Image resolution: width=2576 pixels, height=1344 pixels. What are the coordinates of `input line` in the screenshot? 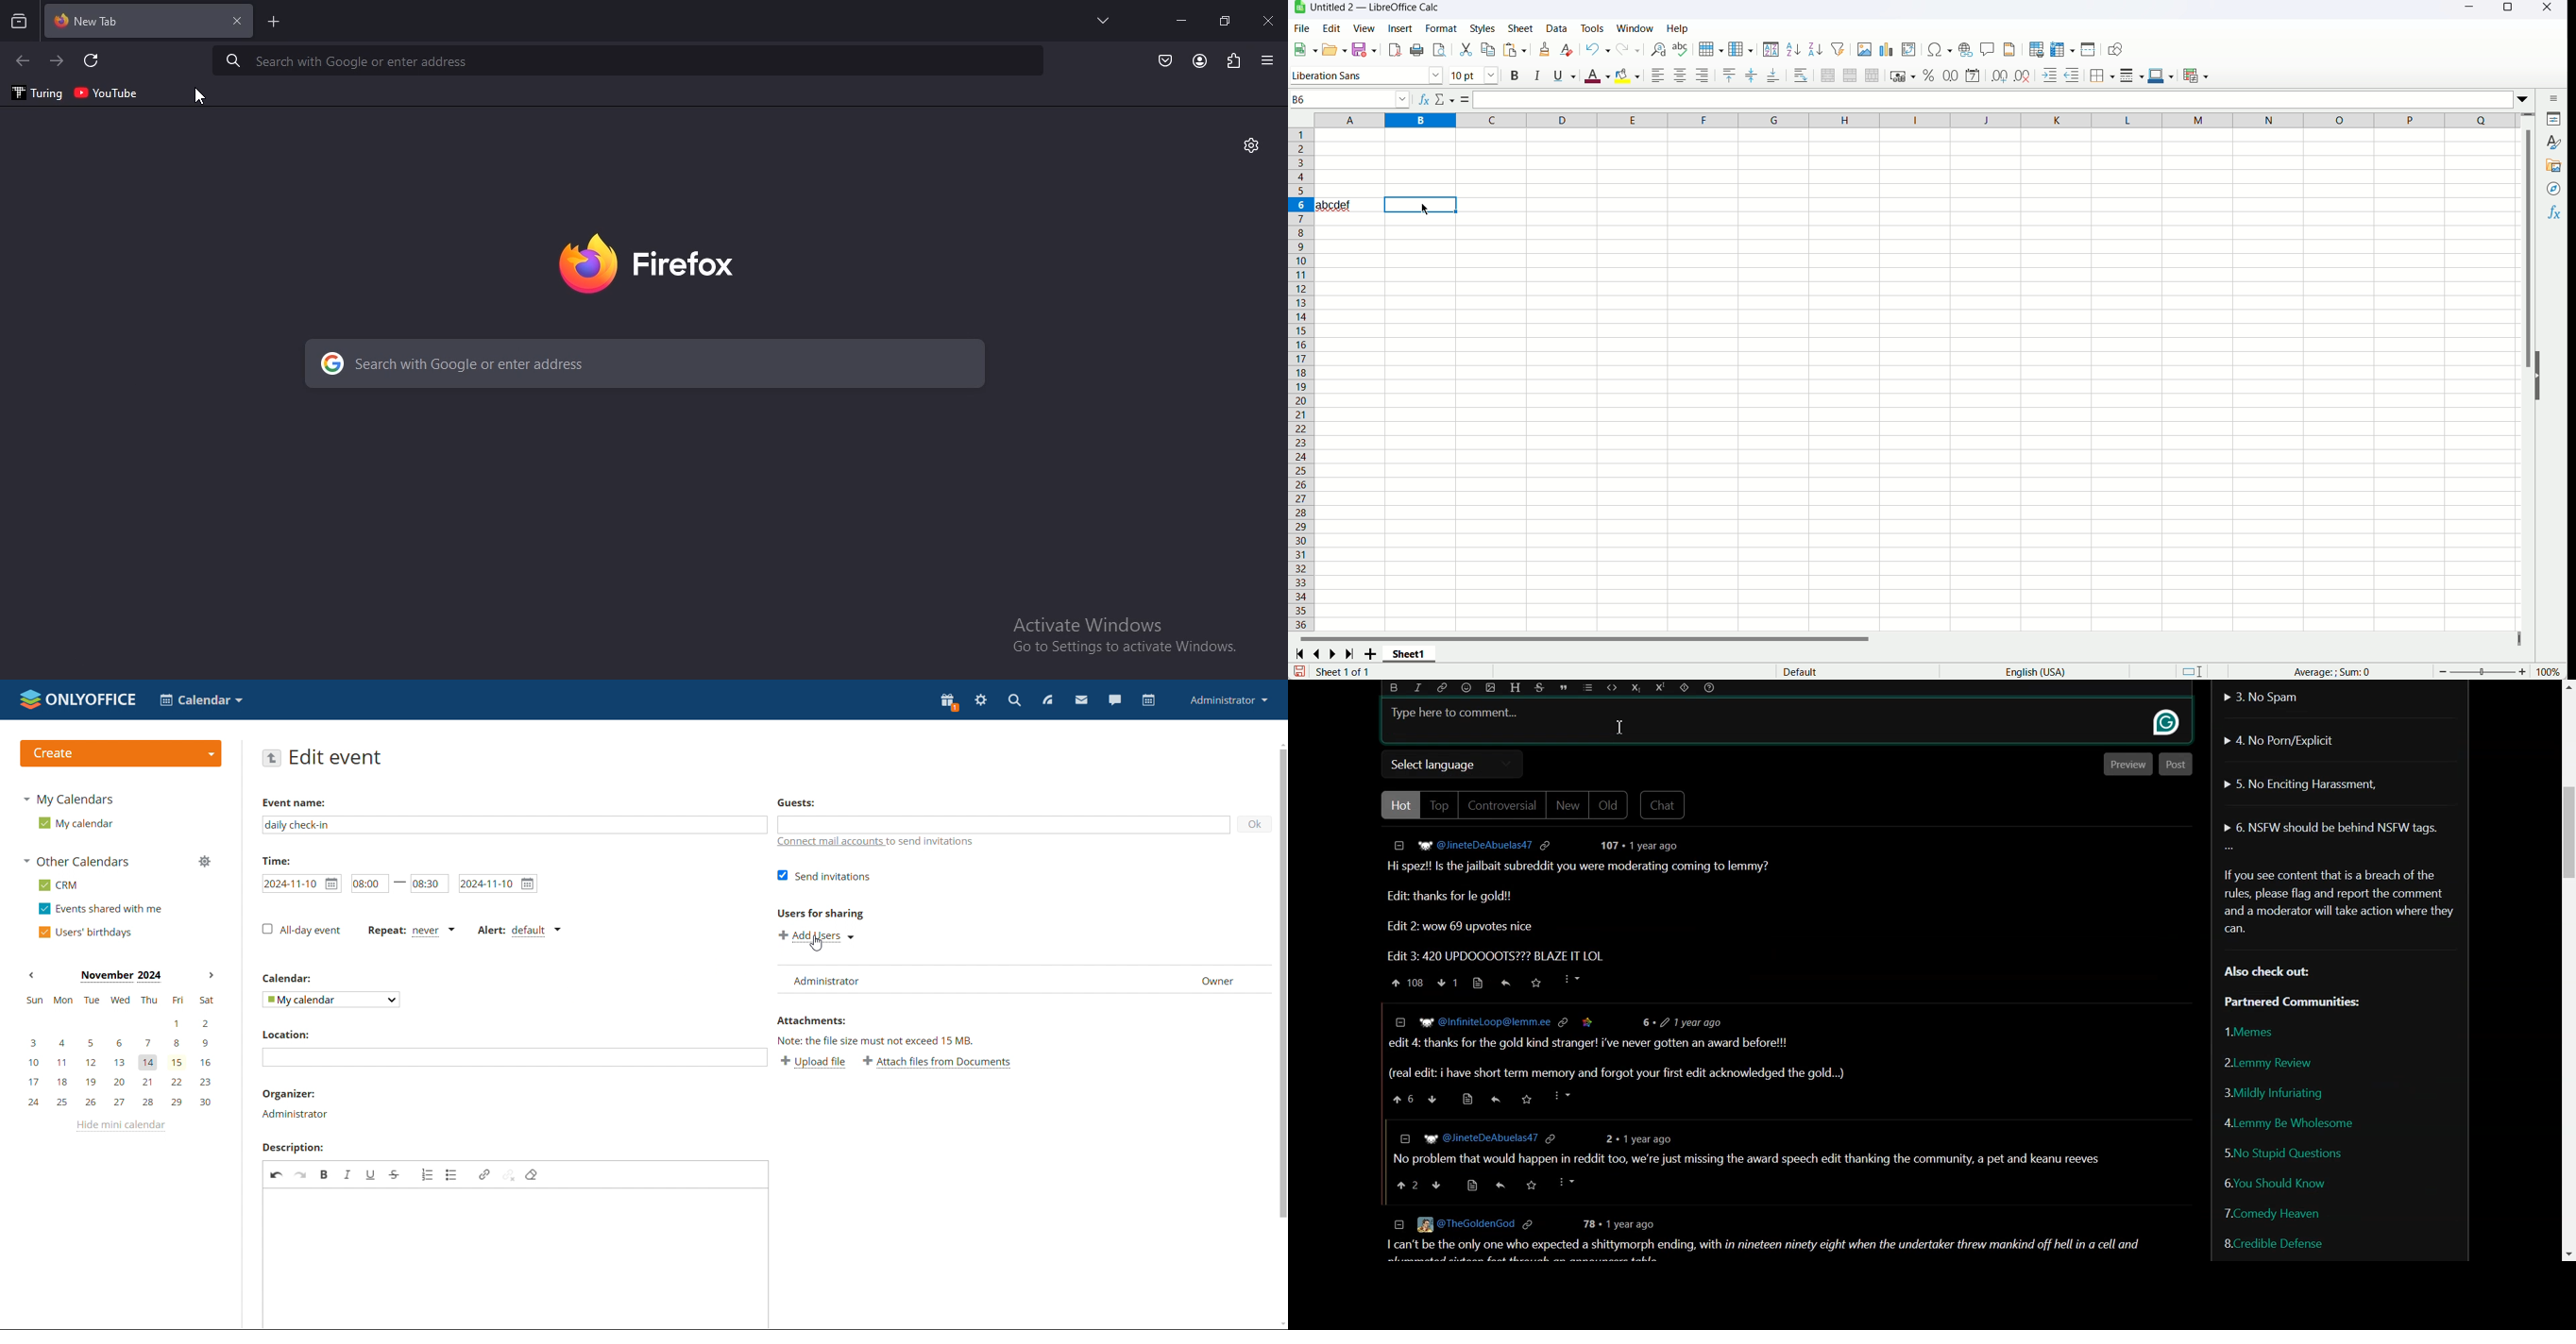 It's located at (2002, 101).